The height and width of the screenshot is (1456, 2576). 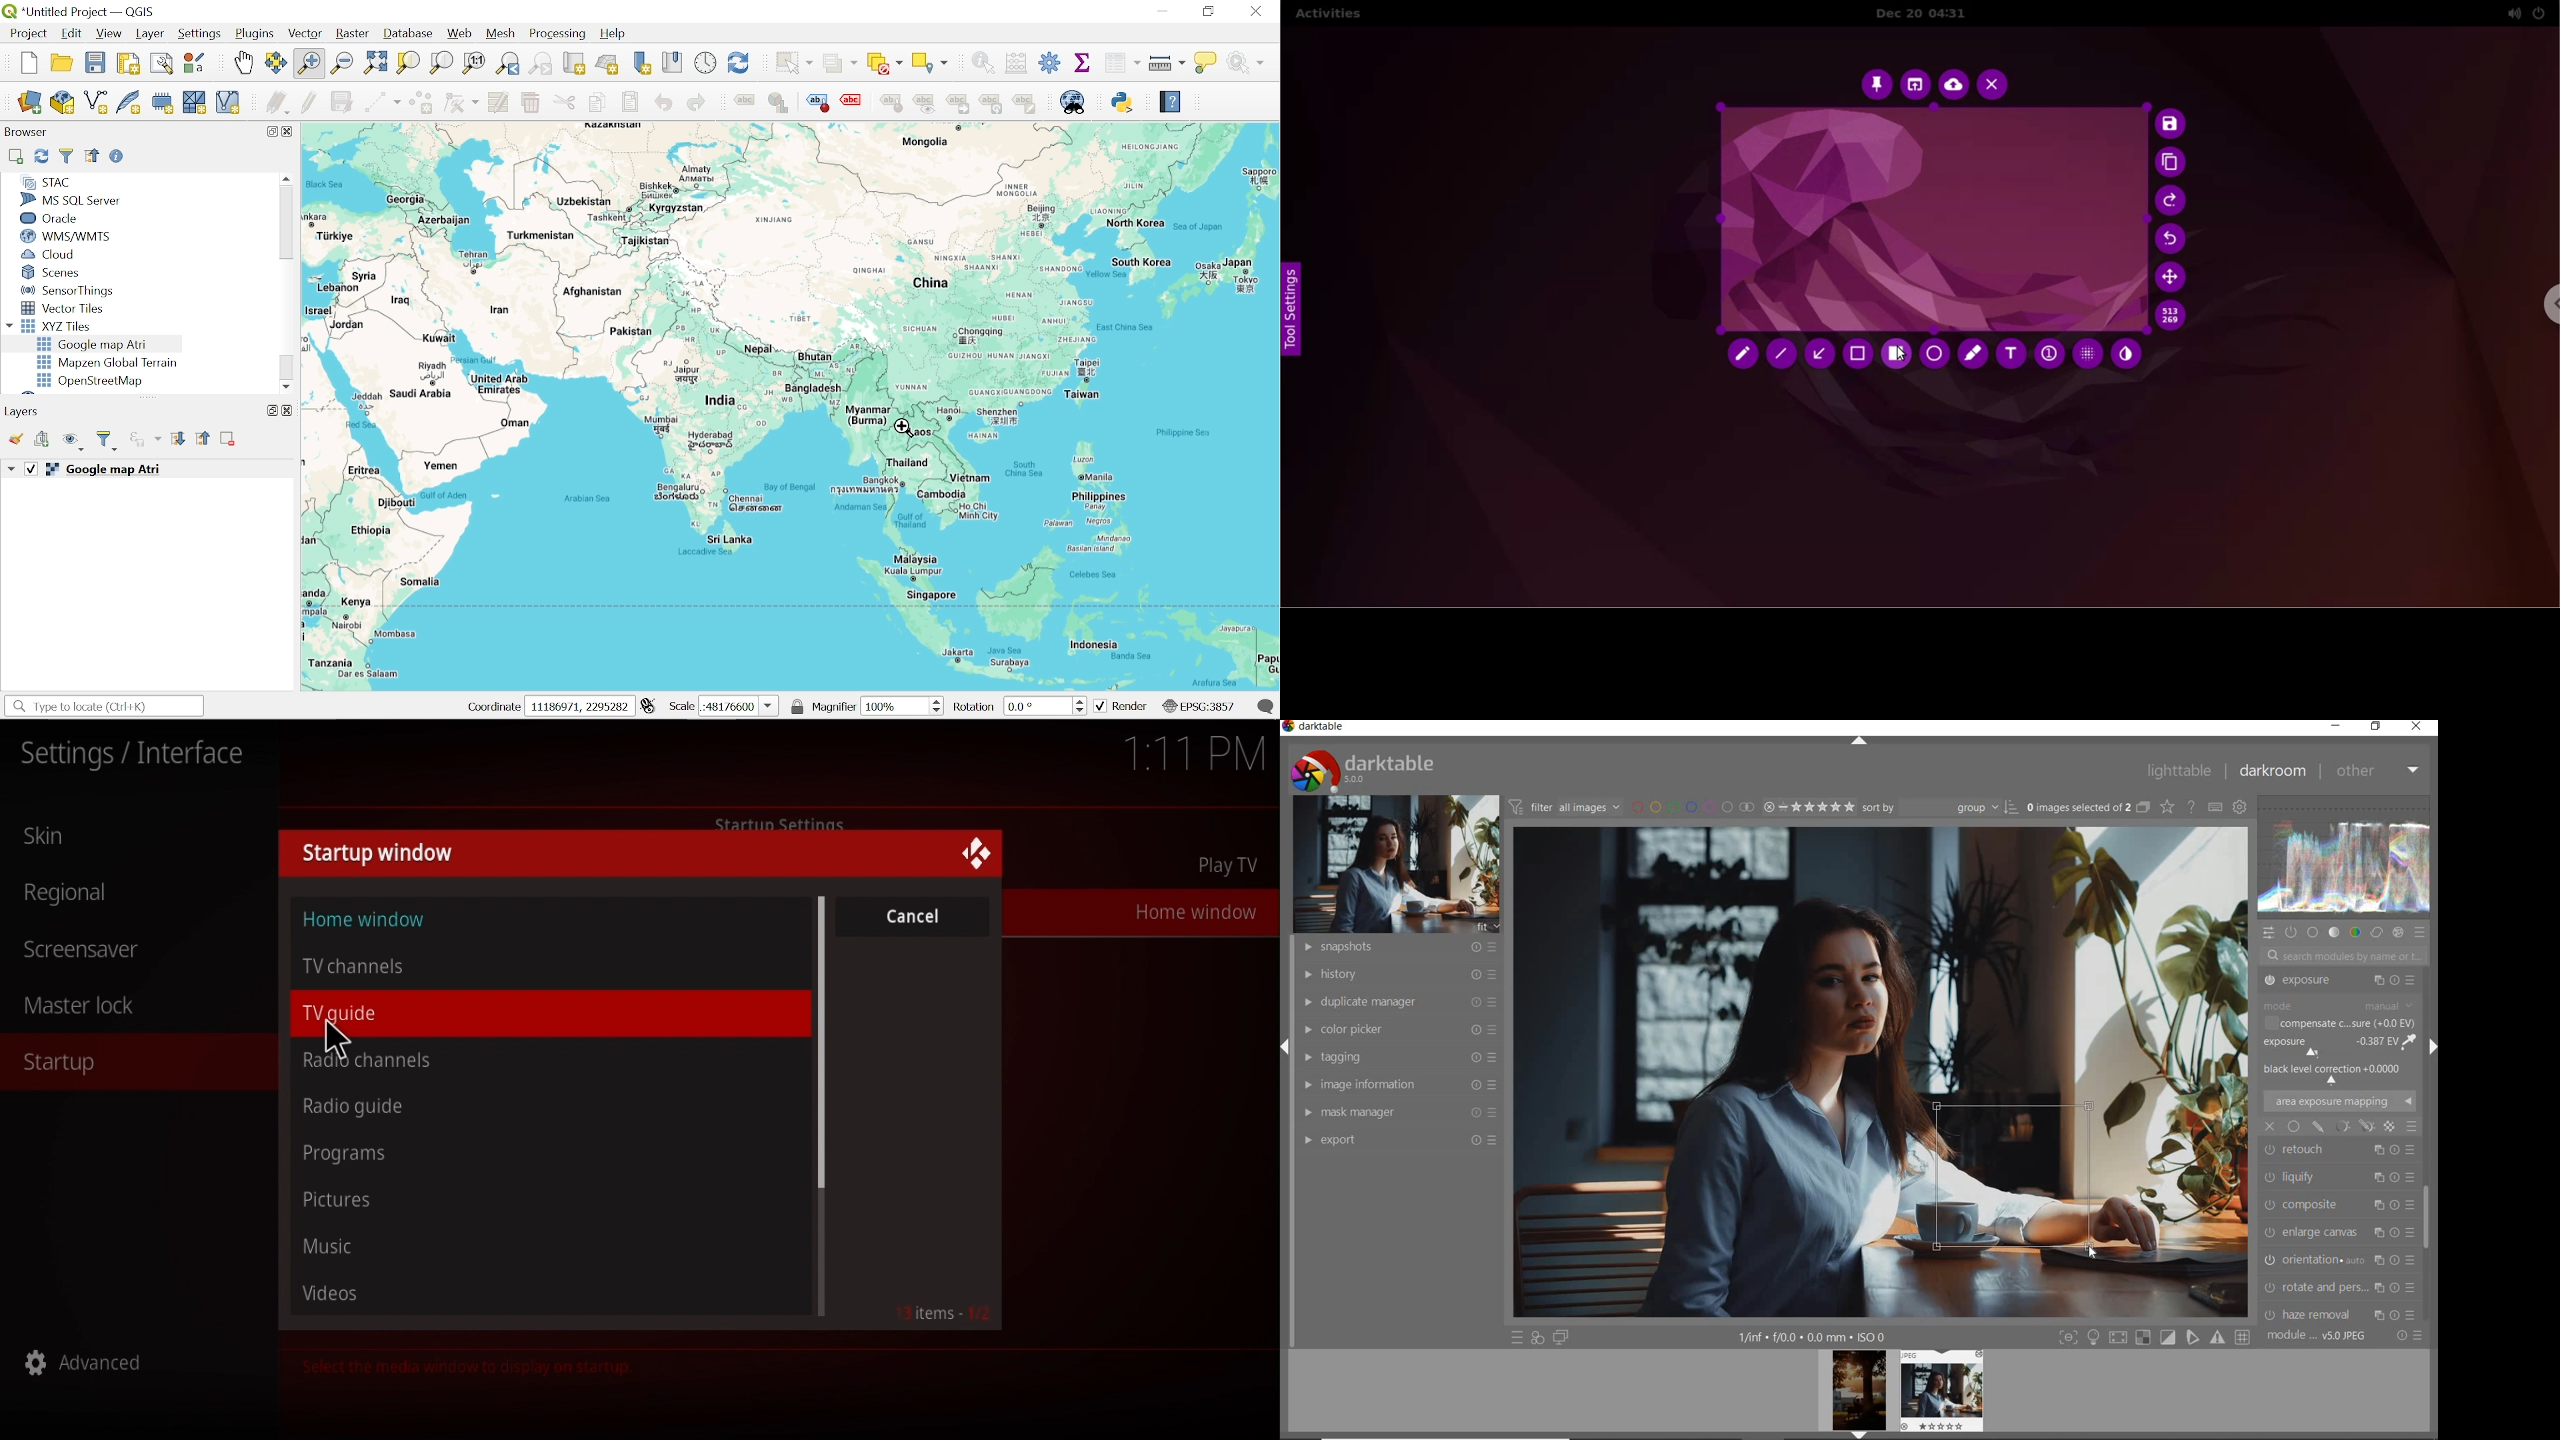 What do you see at coordinates (2291, 933) in the screenshot?
I see `SHOW ONLY ACTIVE MODULES` at bounding box center [2291, 933].